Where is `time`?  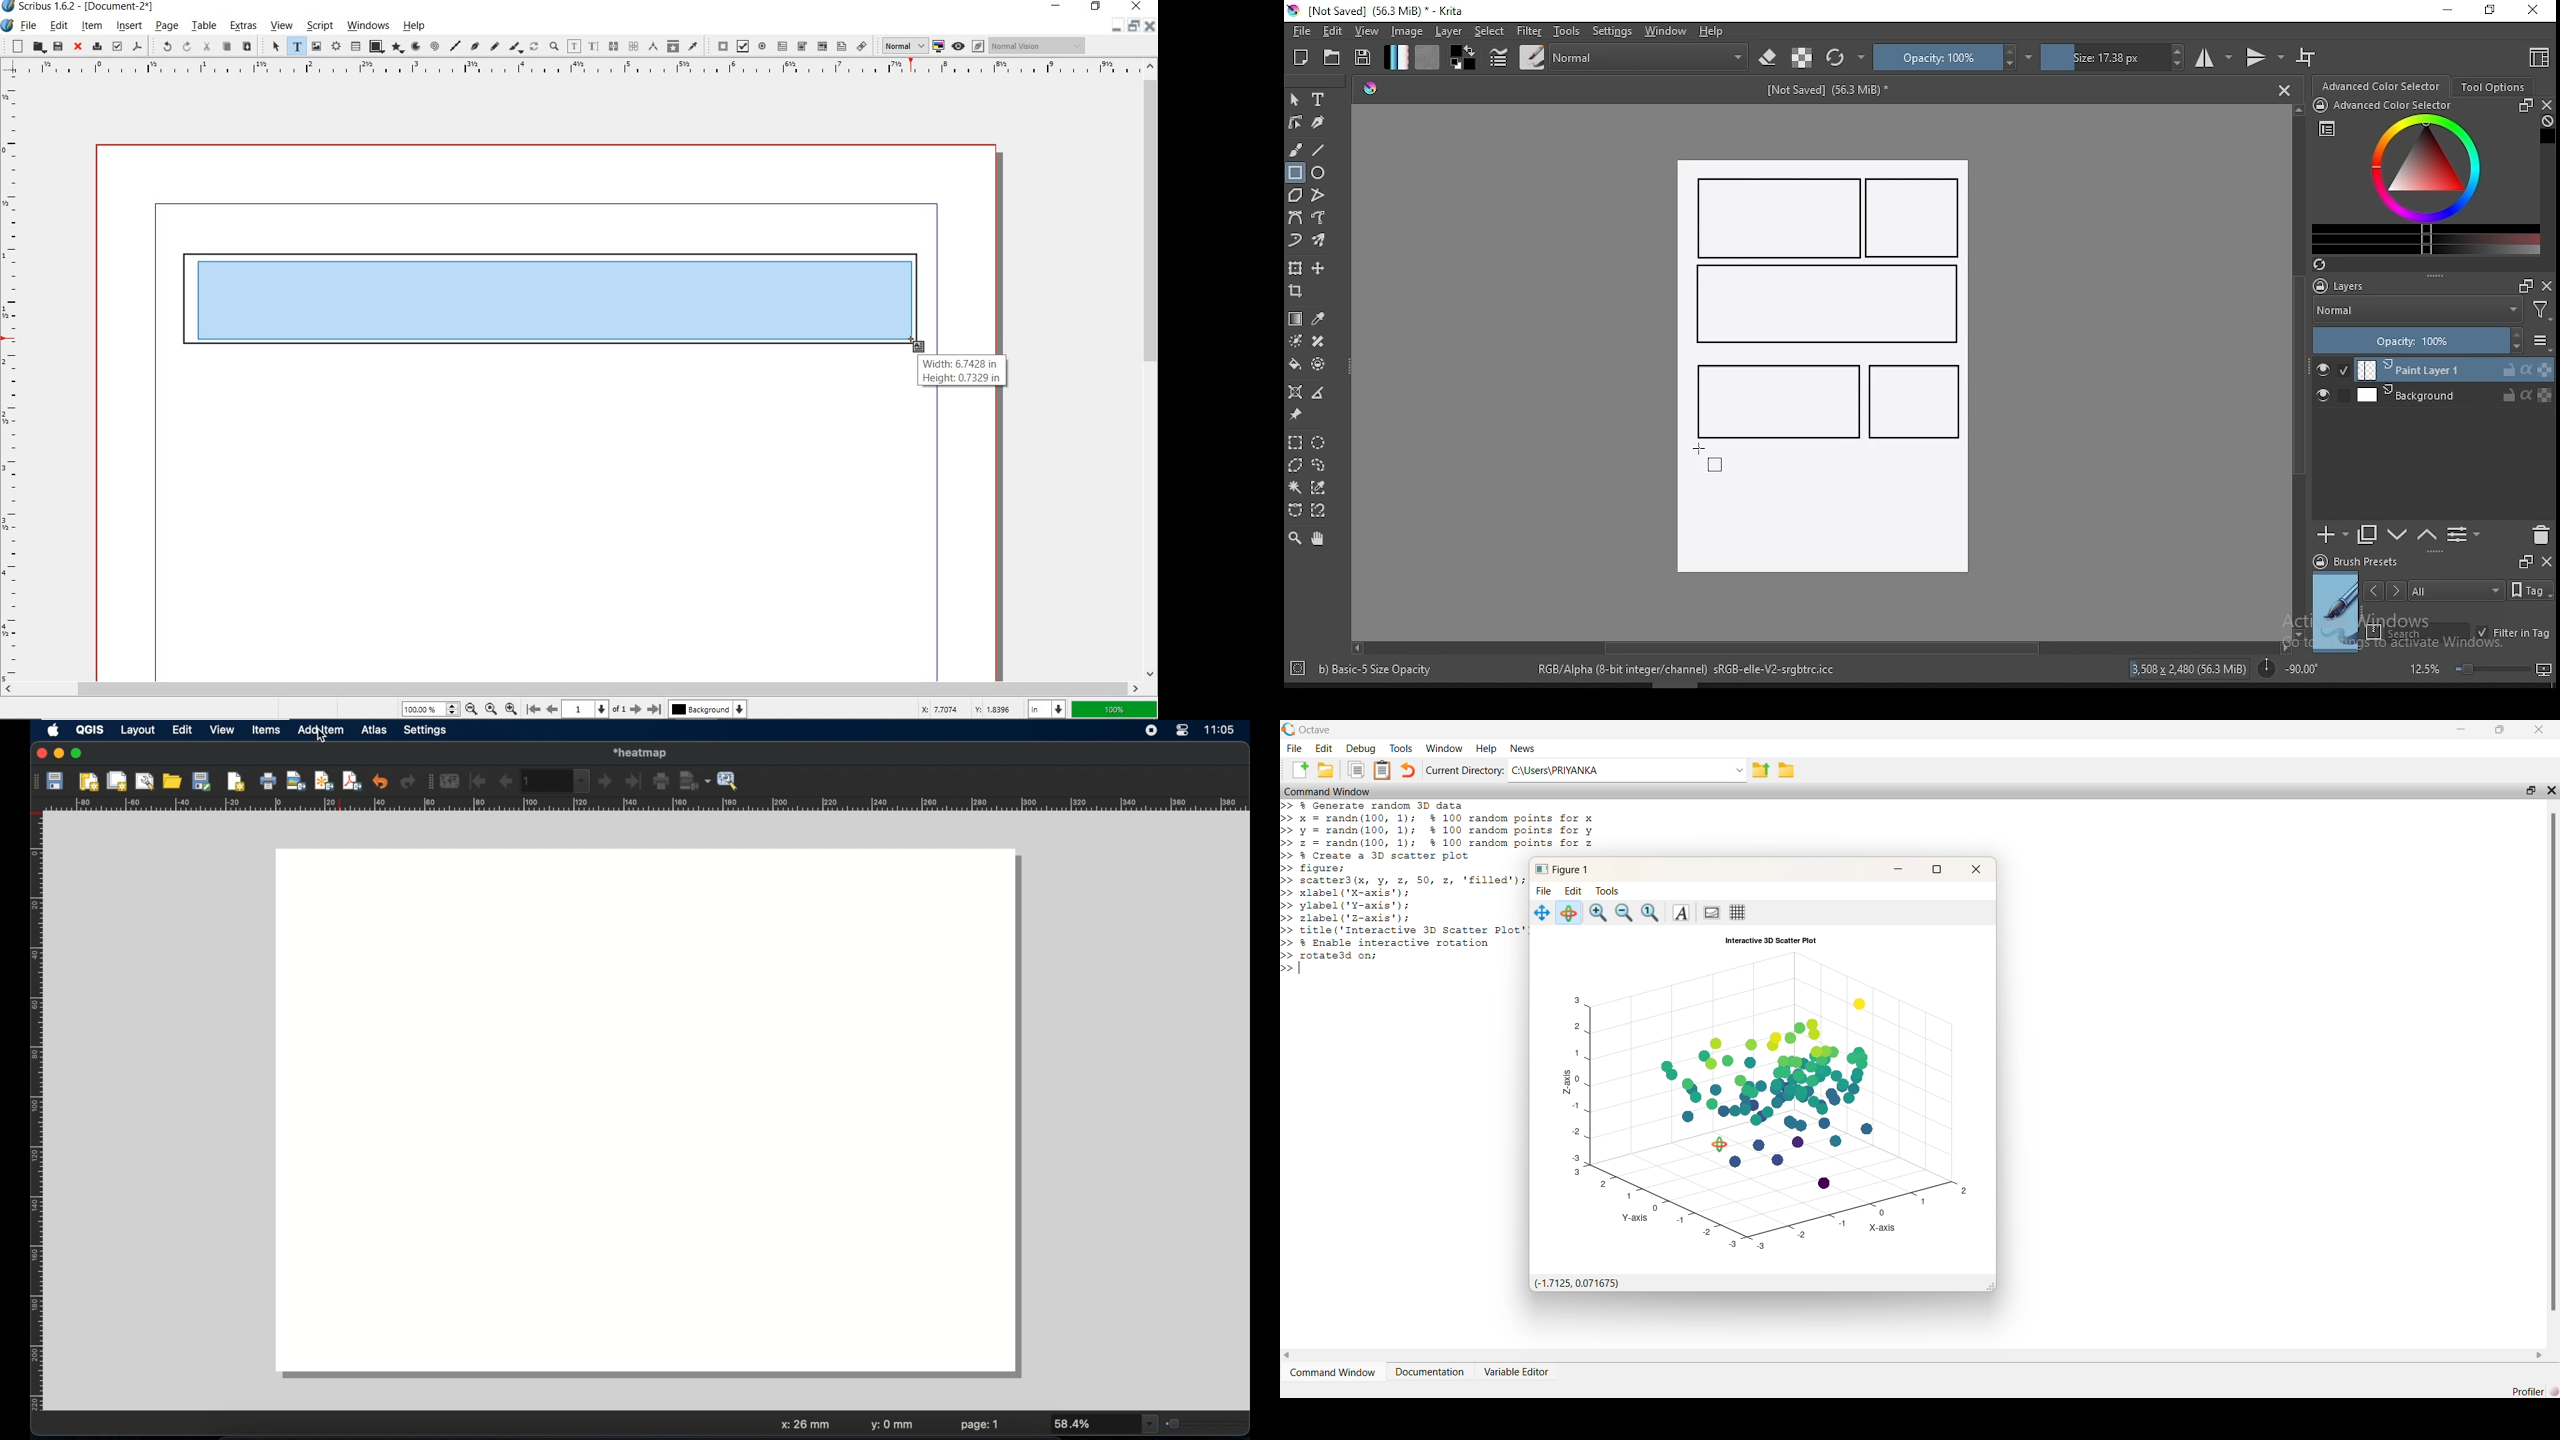
time is located at coordinates (1222, 731).